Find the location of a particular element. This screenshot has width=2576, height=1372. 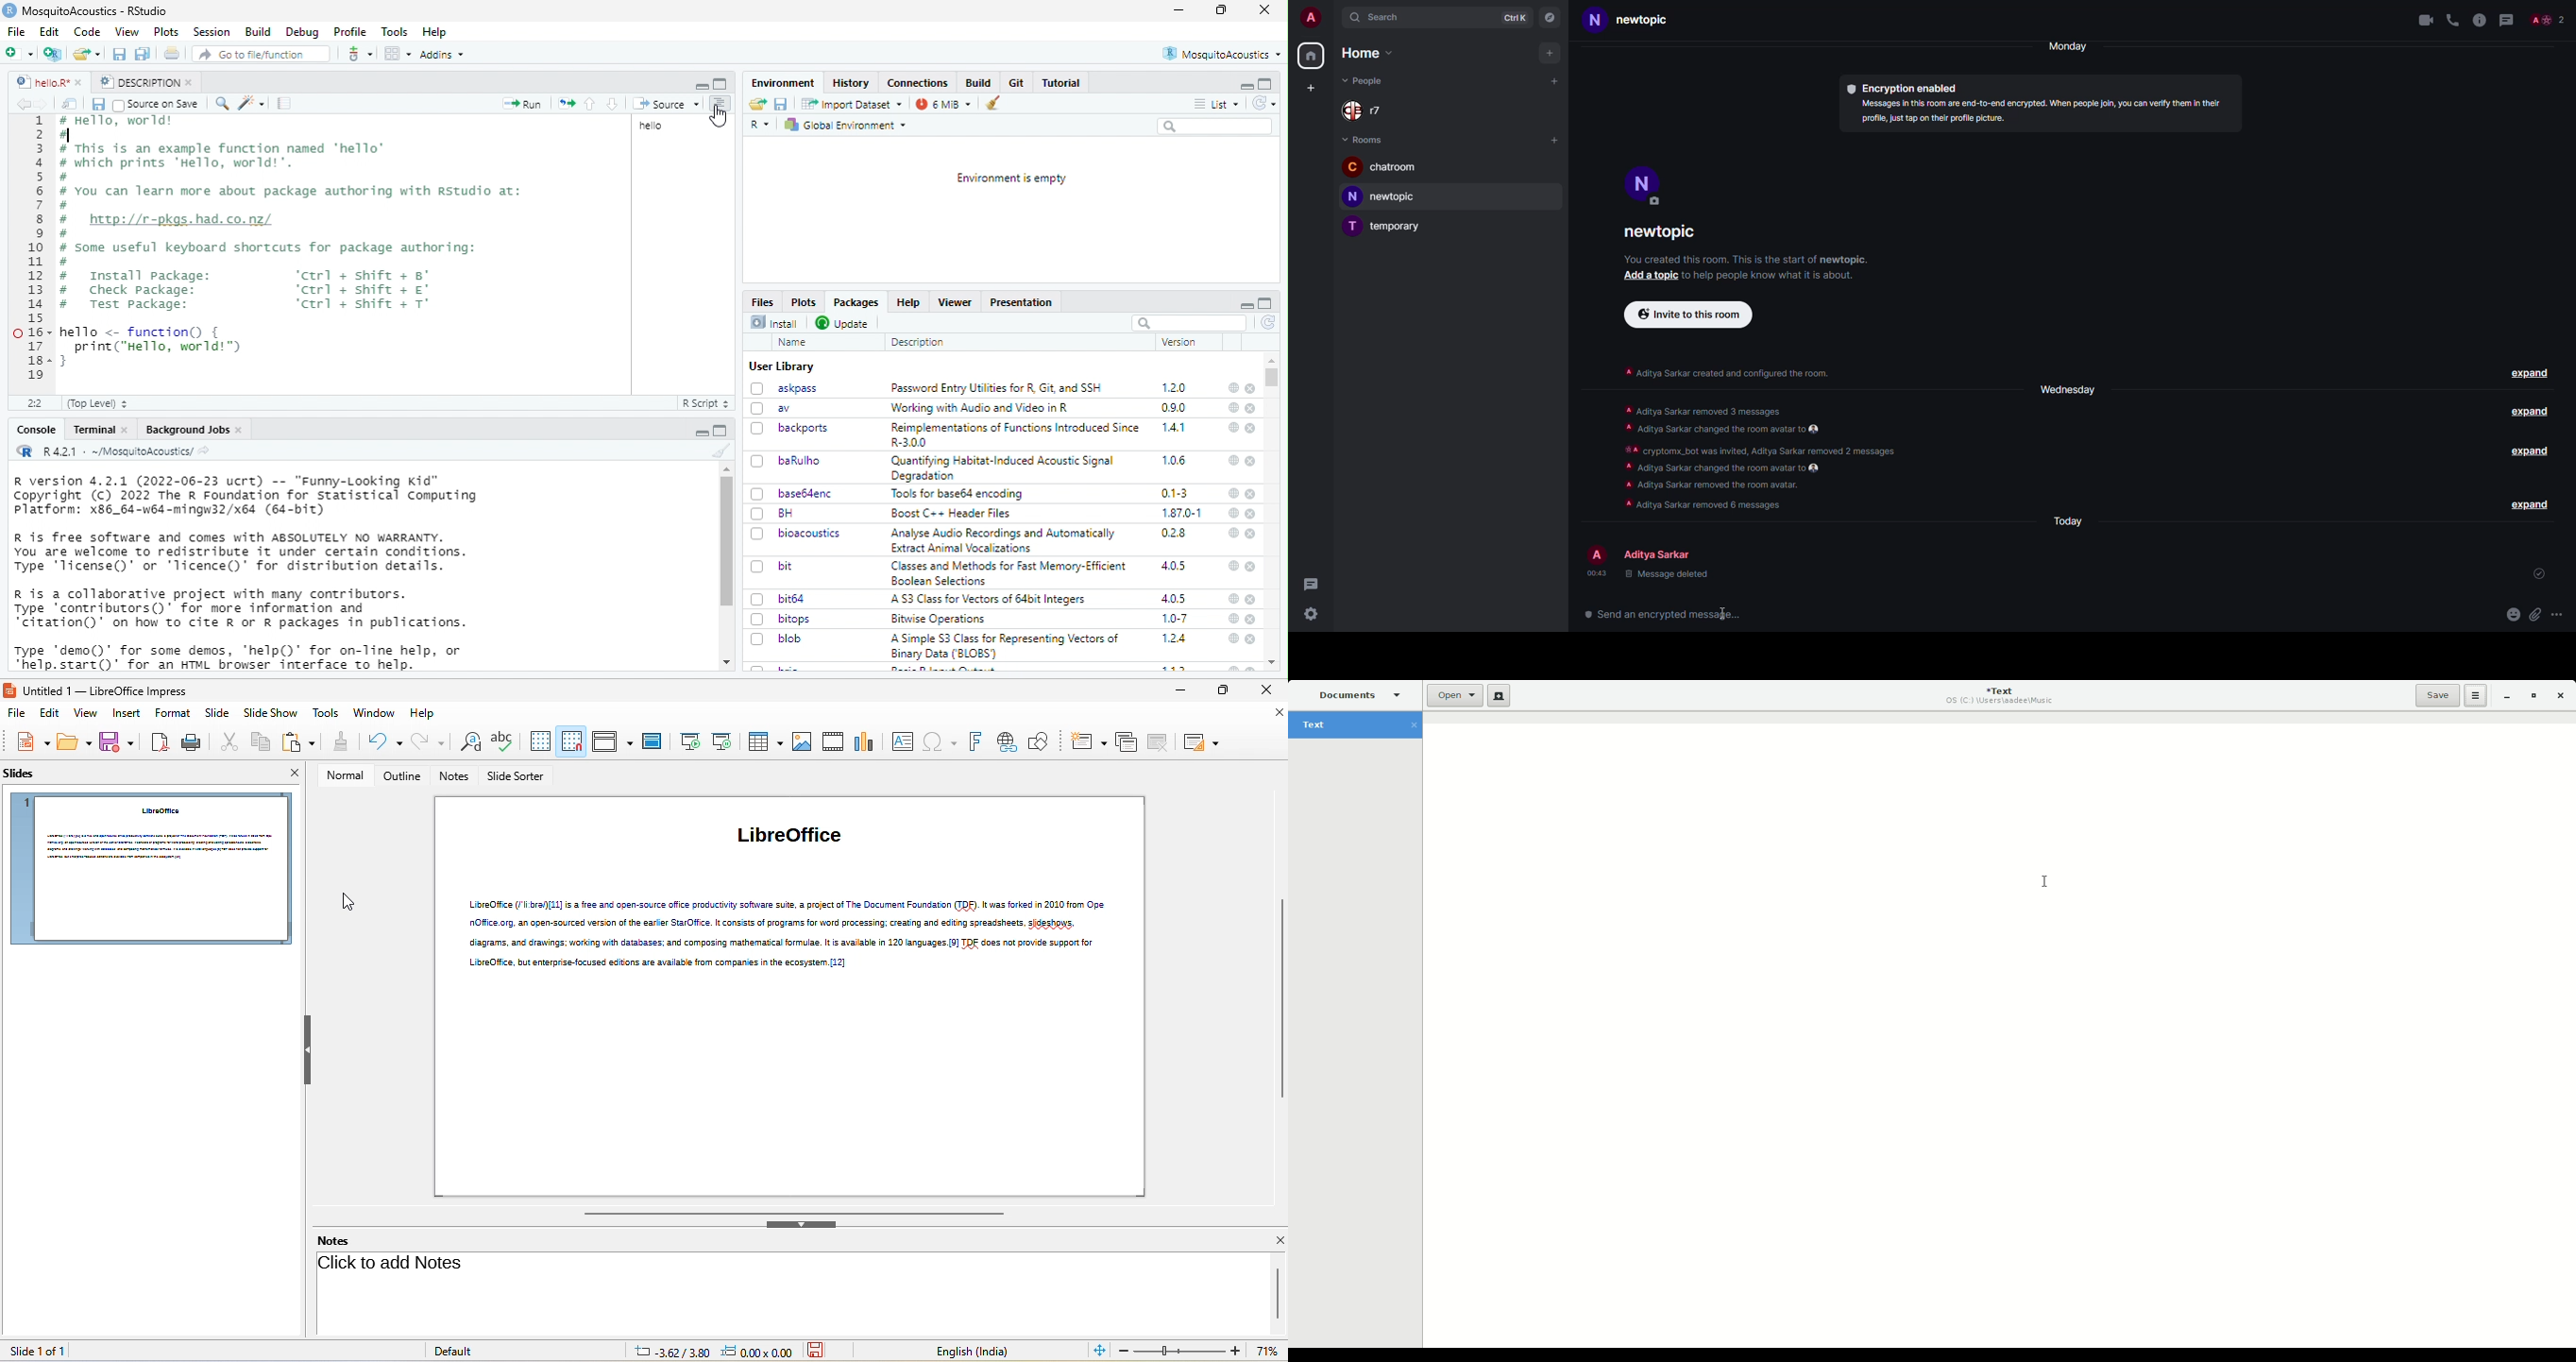

Show document outline is located at coordinates (722, 104).